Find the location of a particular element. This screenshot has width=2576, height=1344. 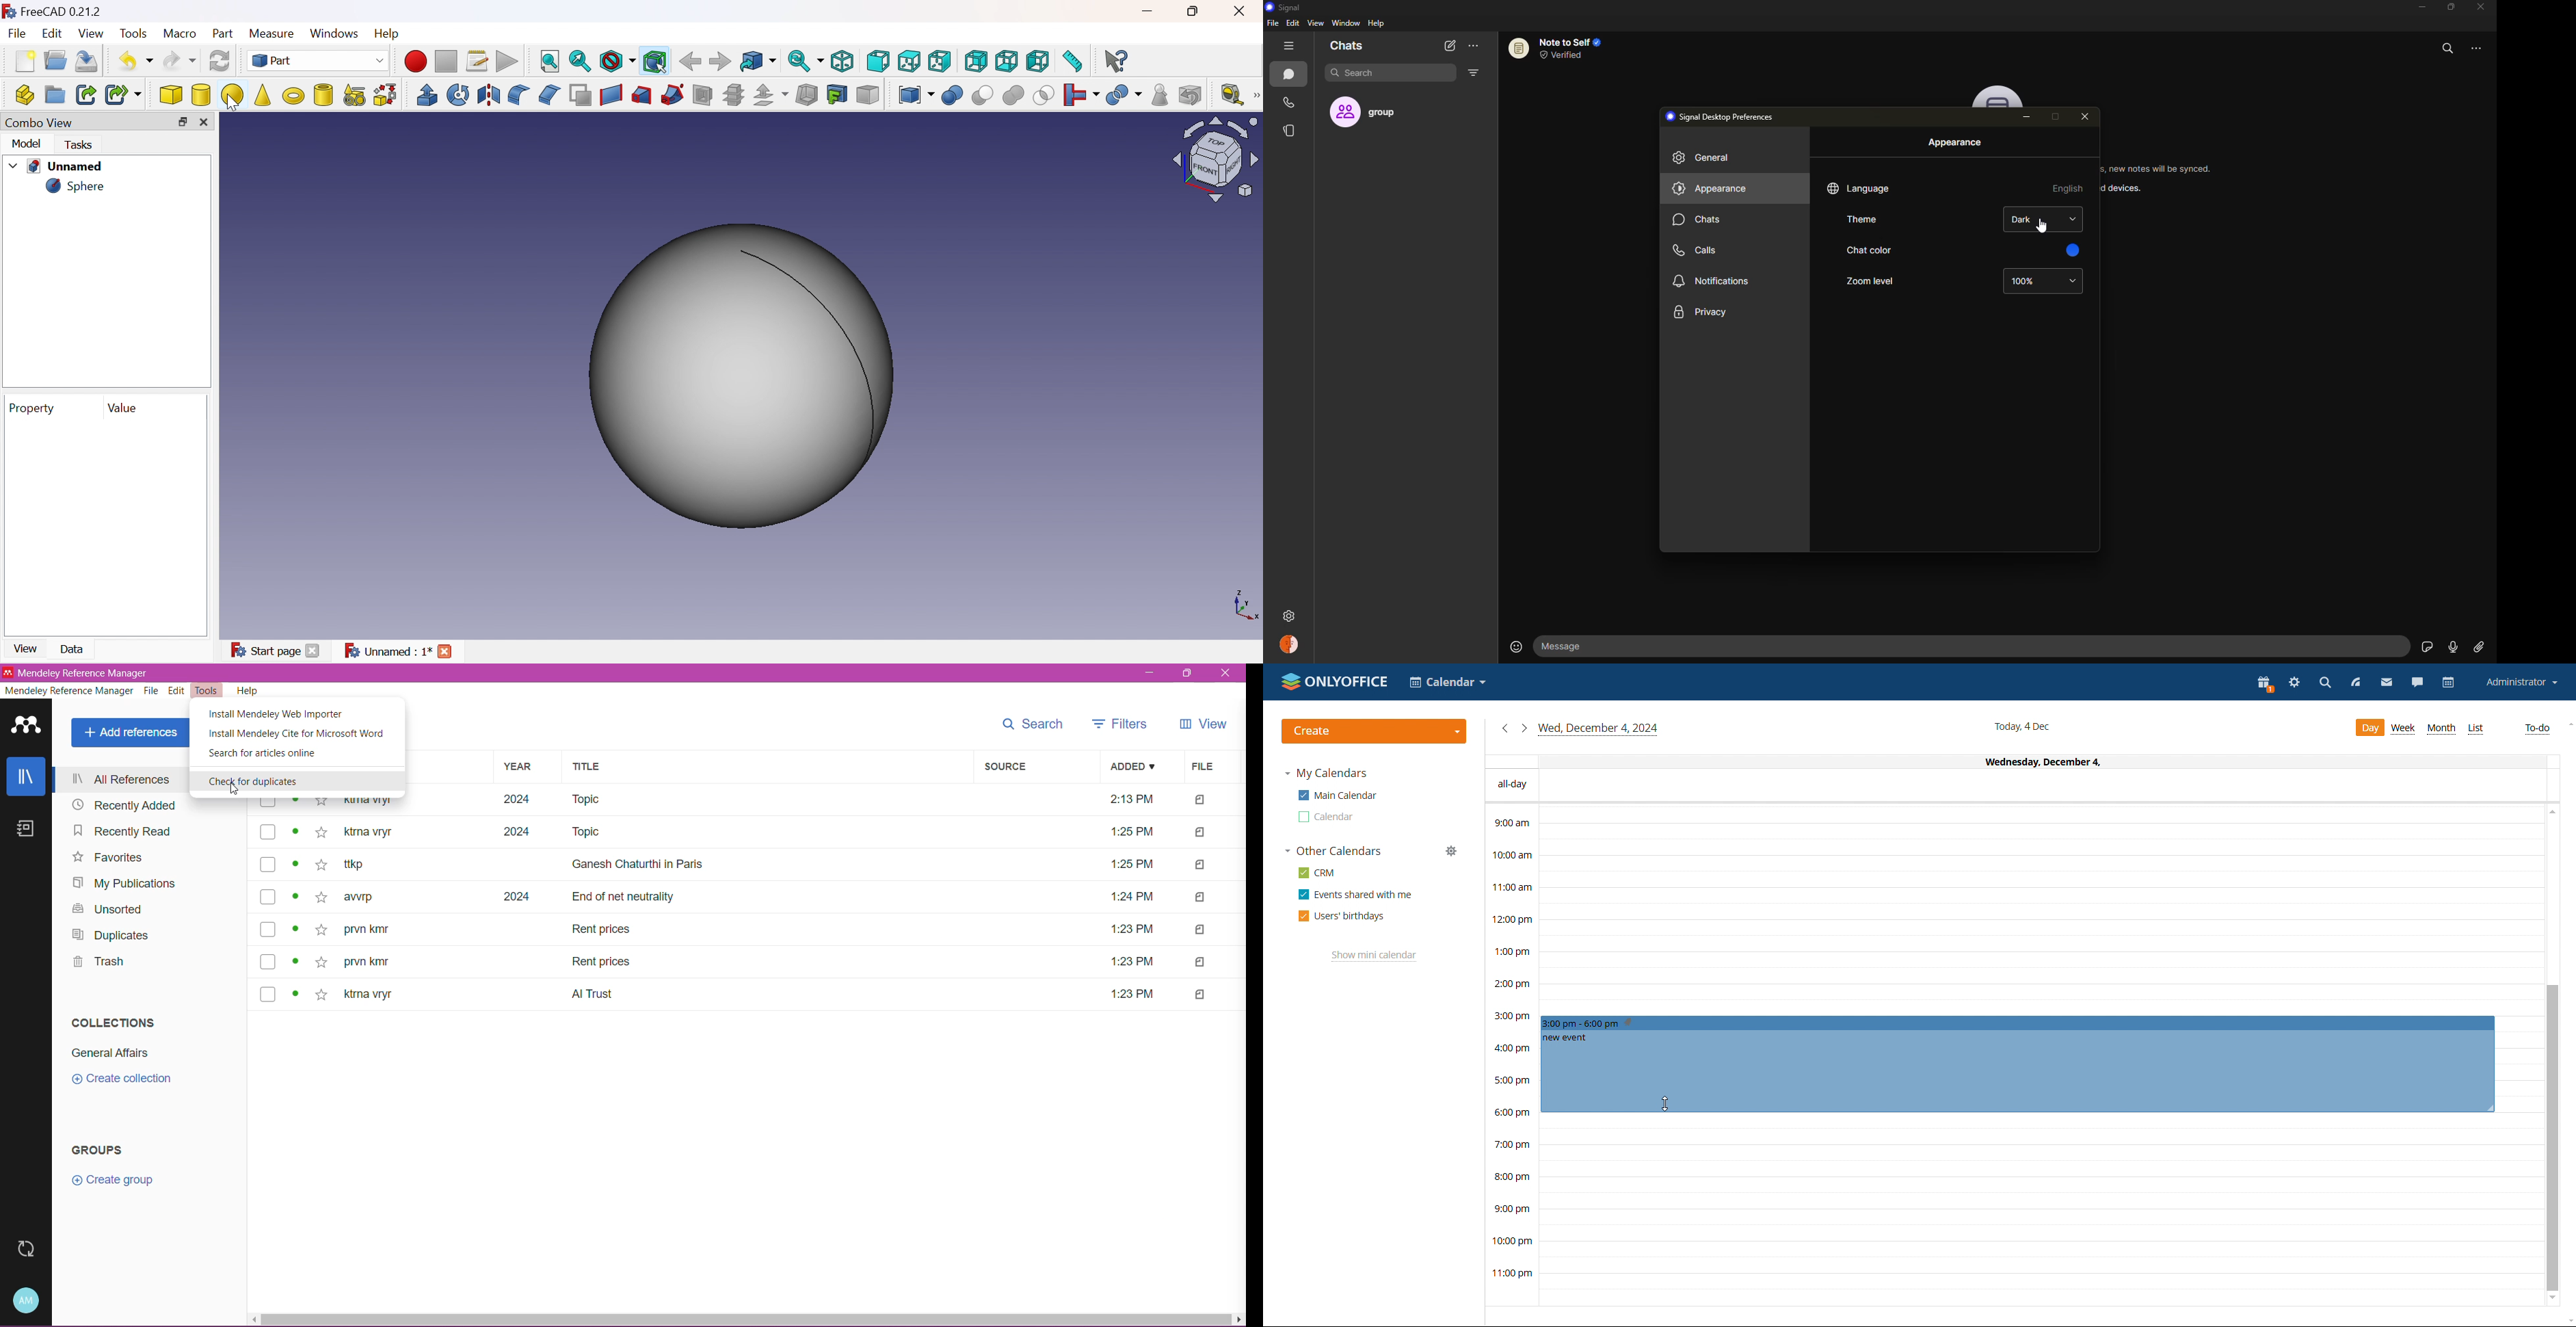

privacy is located at coordinates (1703, 312).